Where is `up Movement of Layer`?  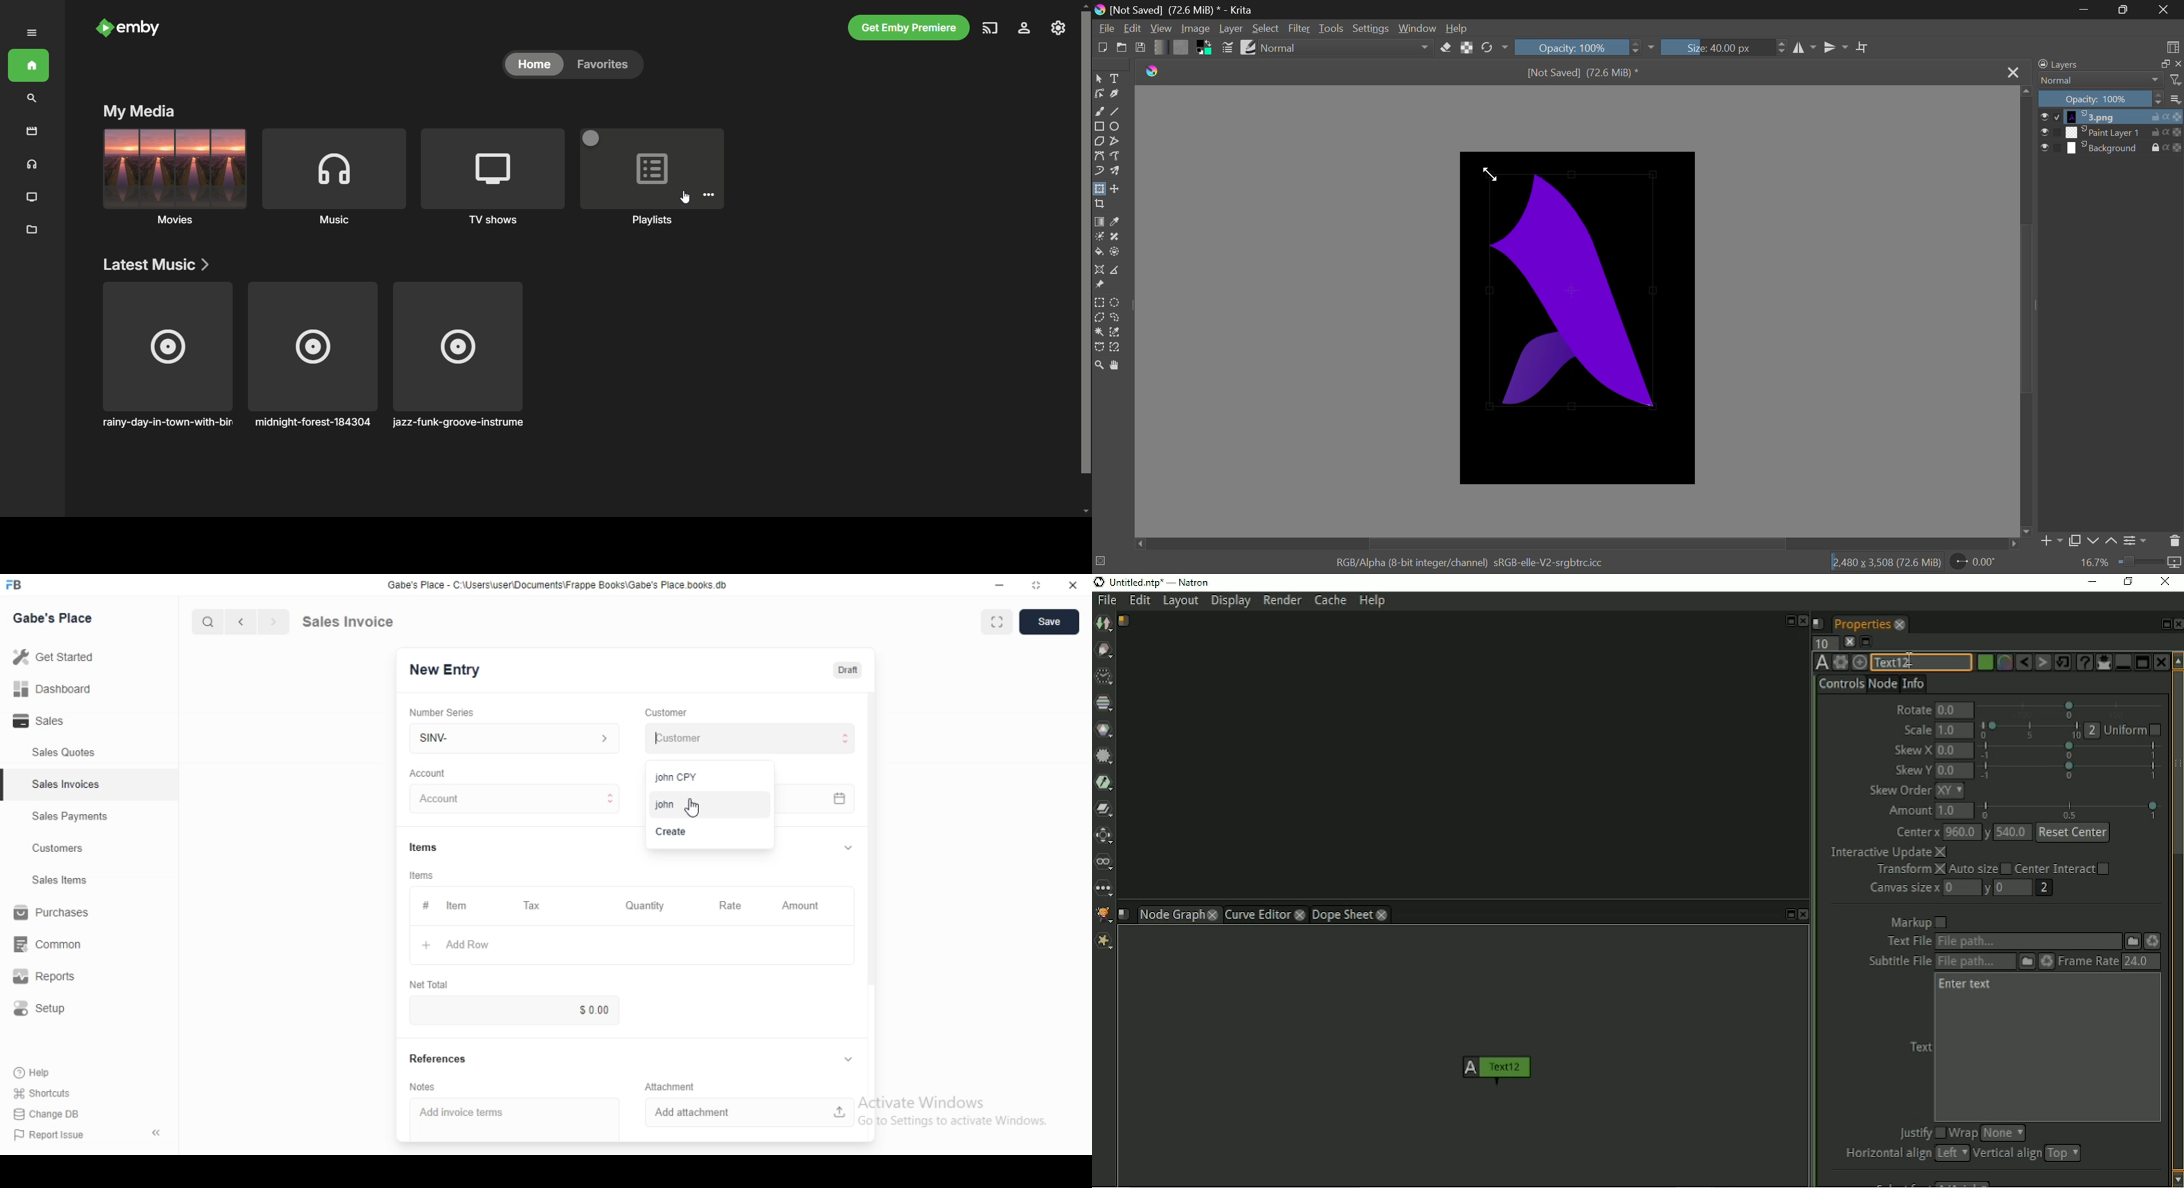
up Movement of Layer is located at coordinates (2111, 541).